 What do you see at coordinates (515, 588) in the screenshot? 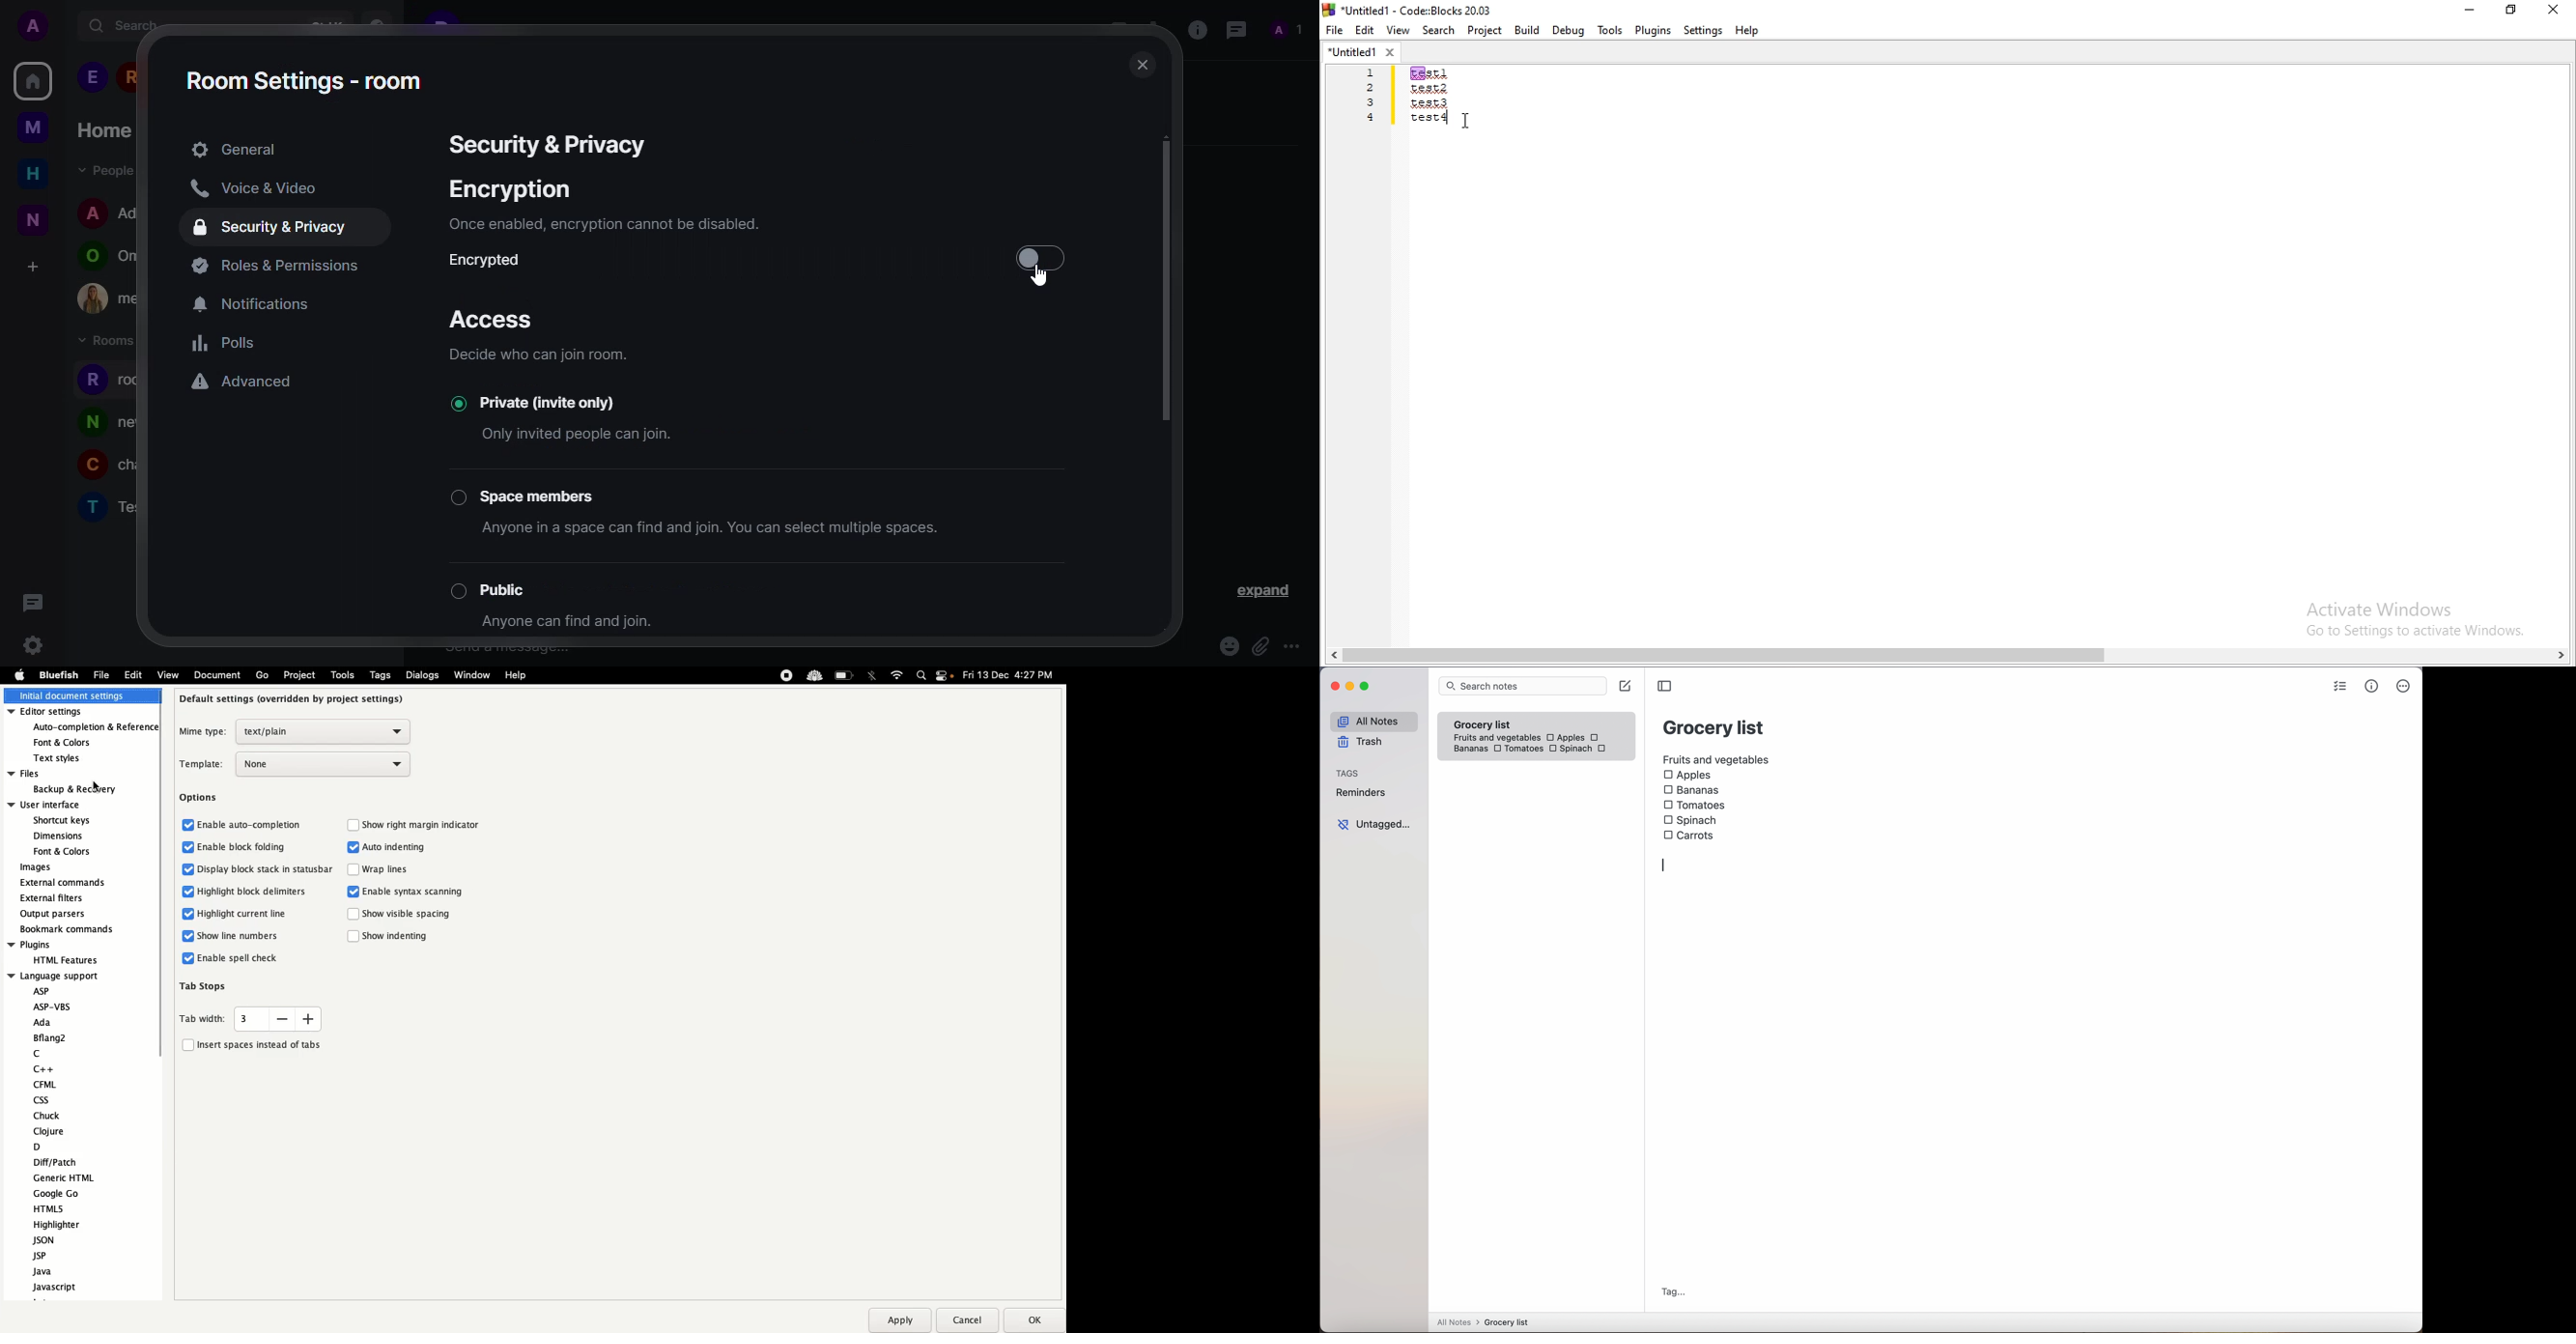
I see `public` at bounding box center [515, 588].